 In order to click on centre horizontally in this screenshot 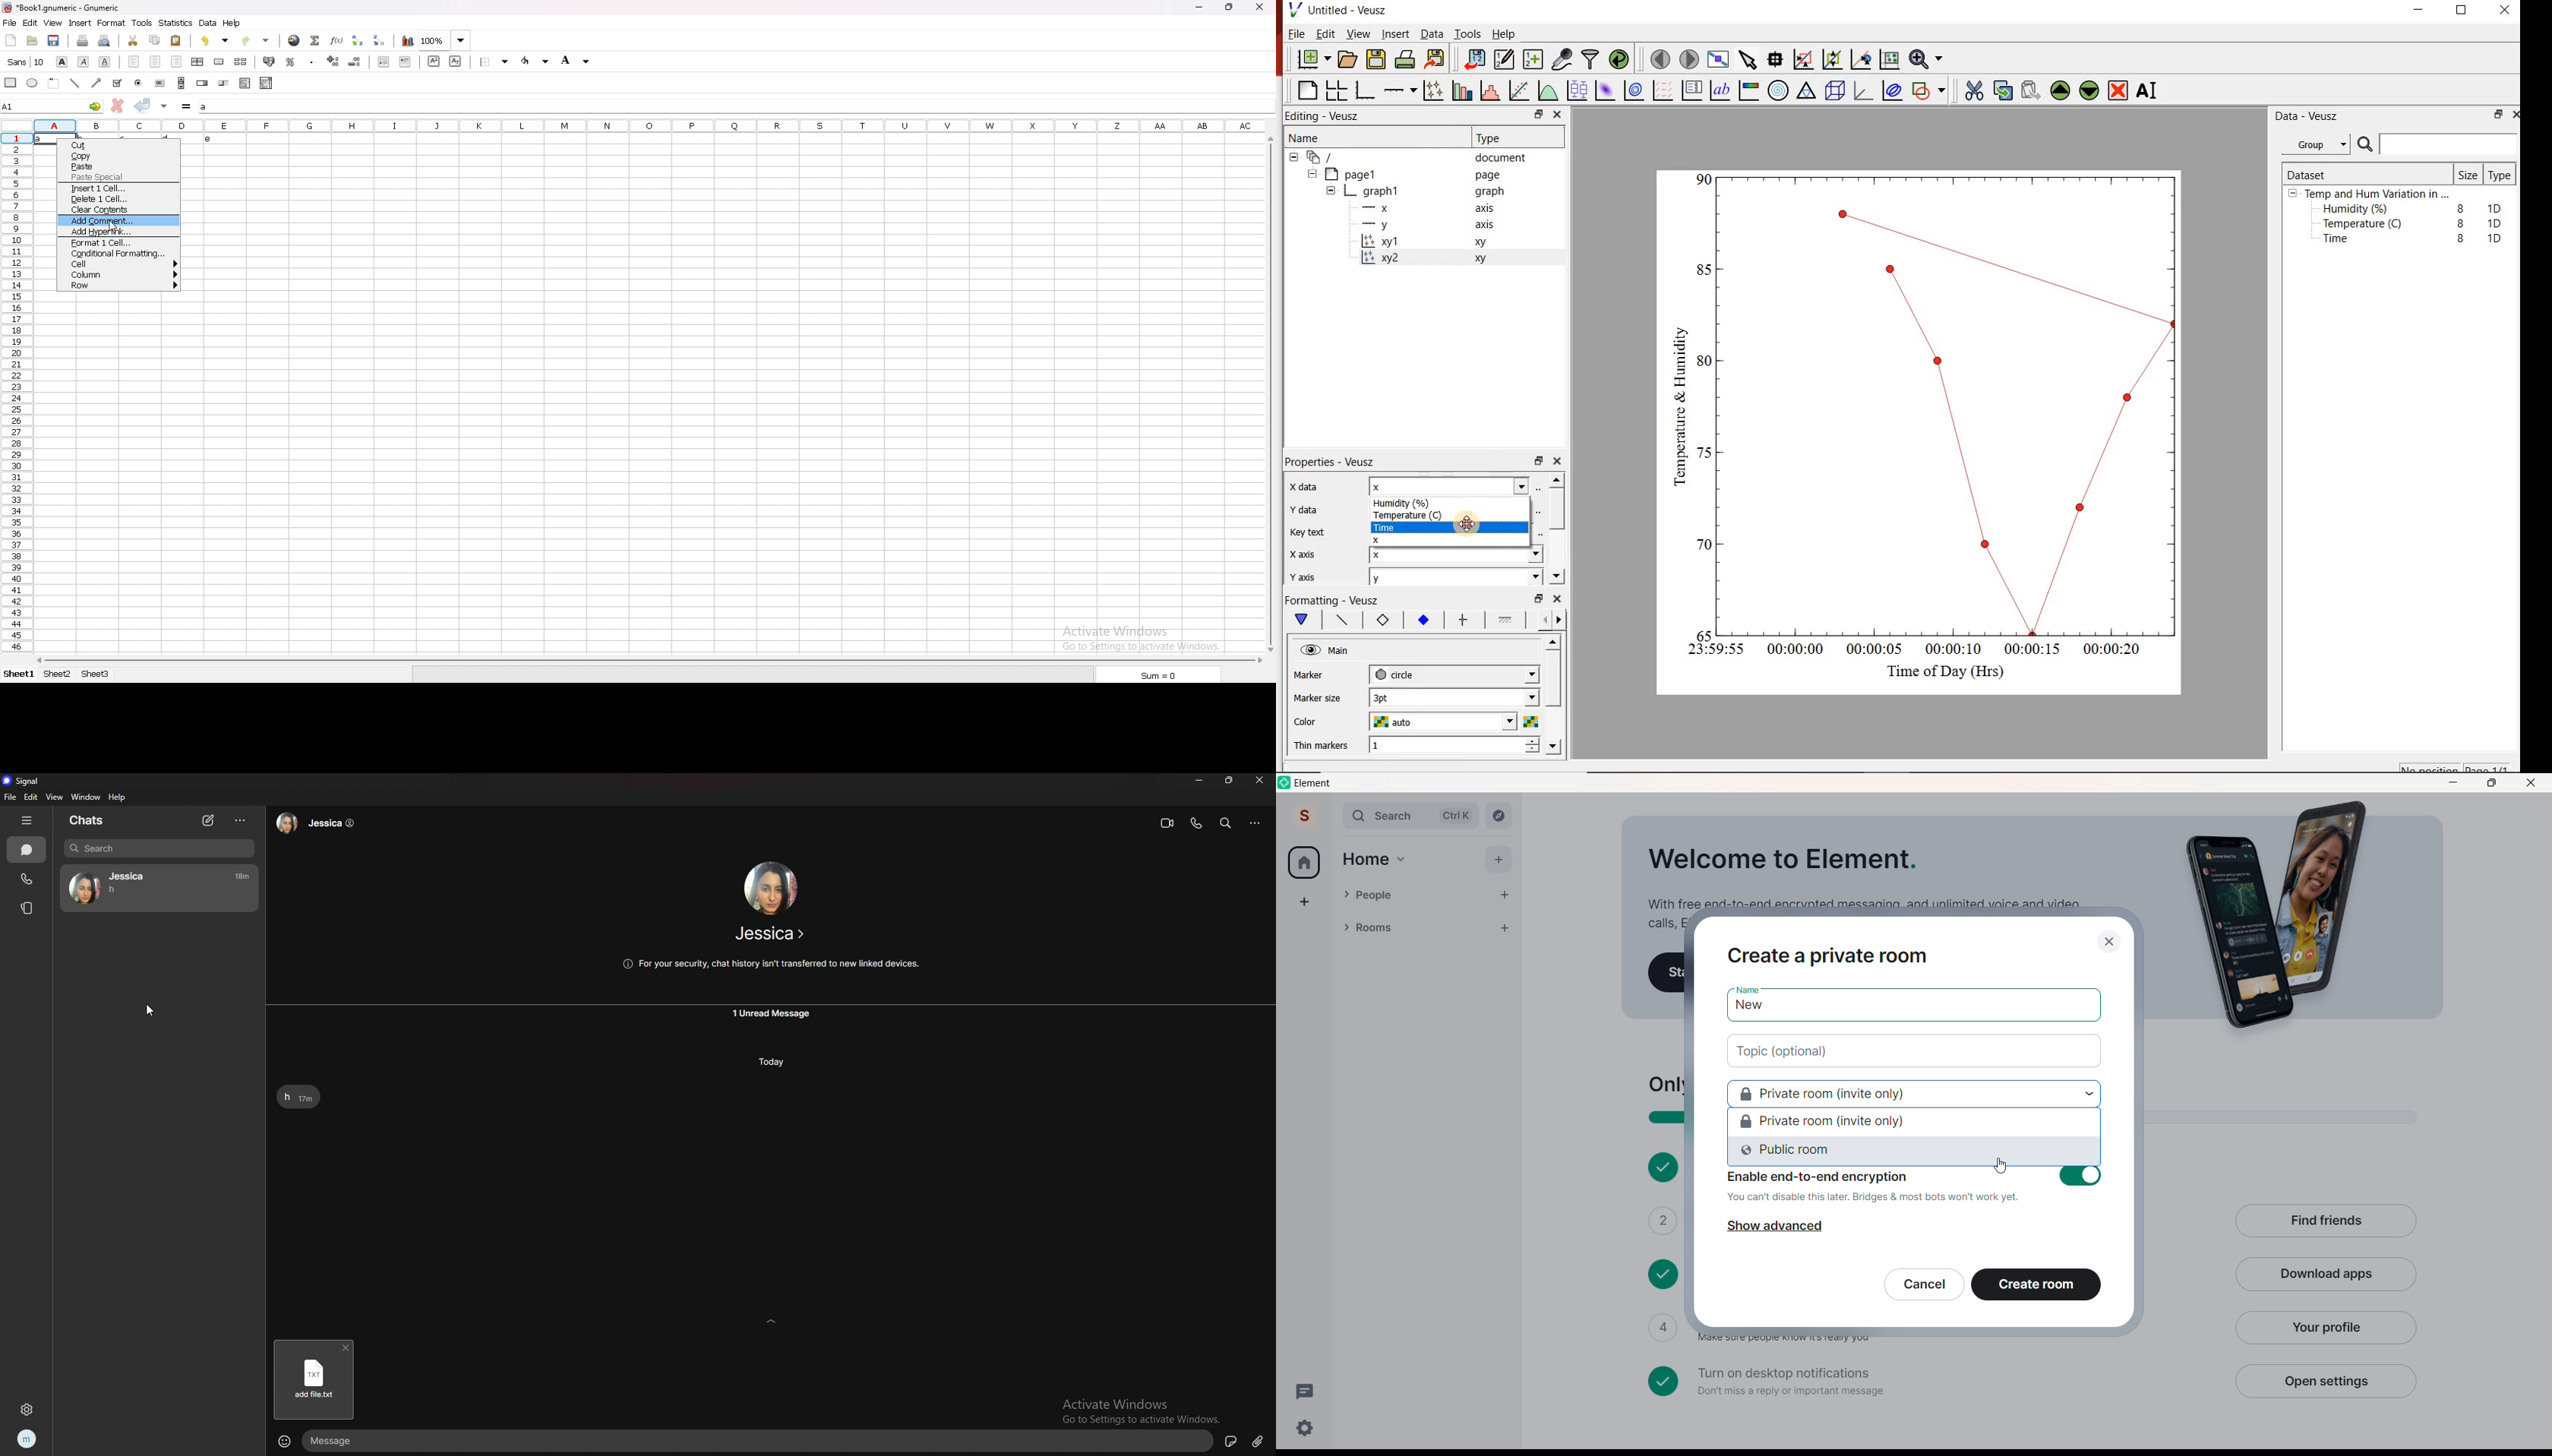, I will do `click(198, 62)`.